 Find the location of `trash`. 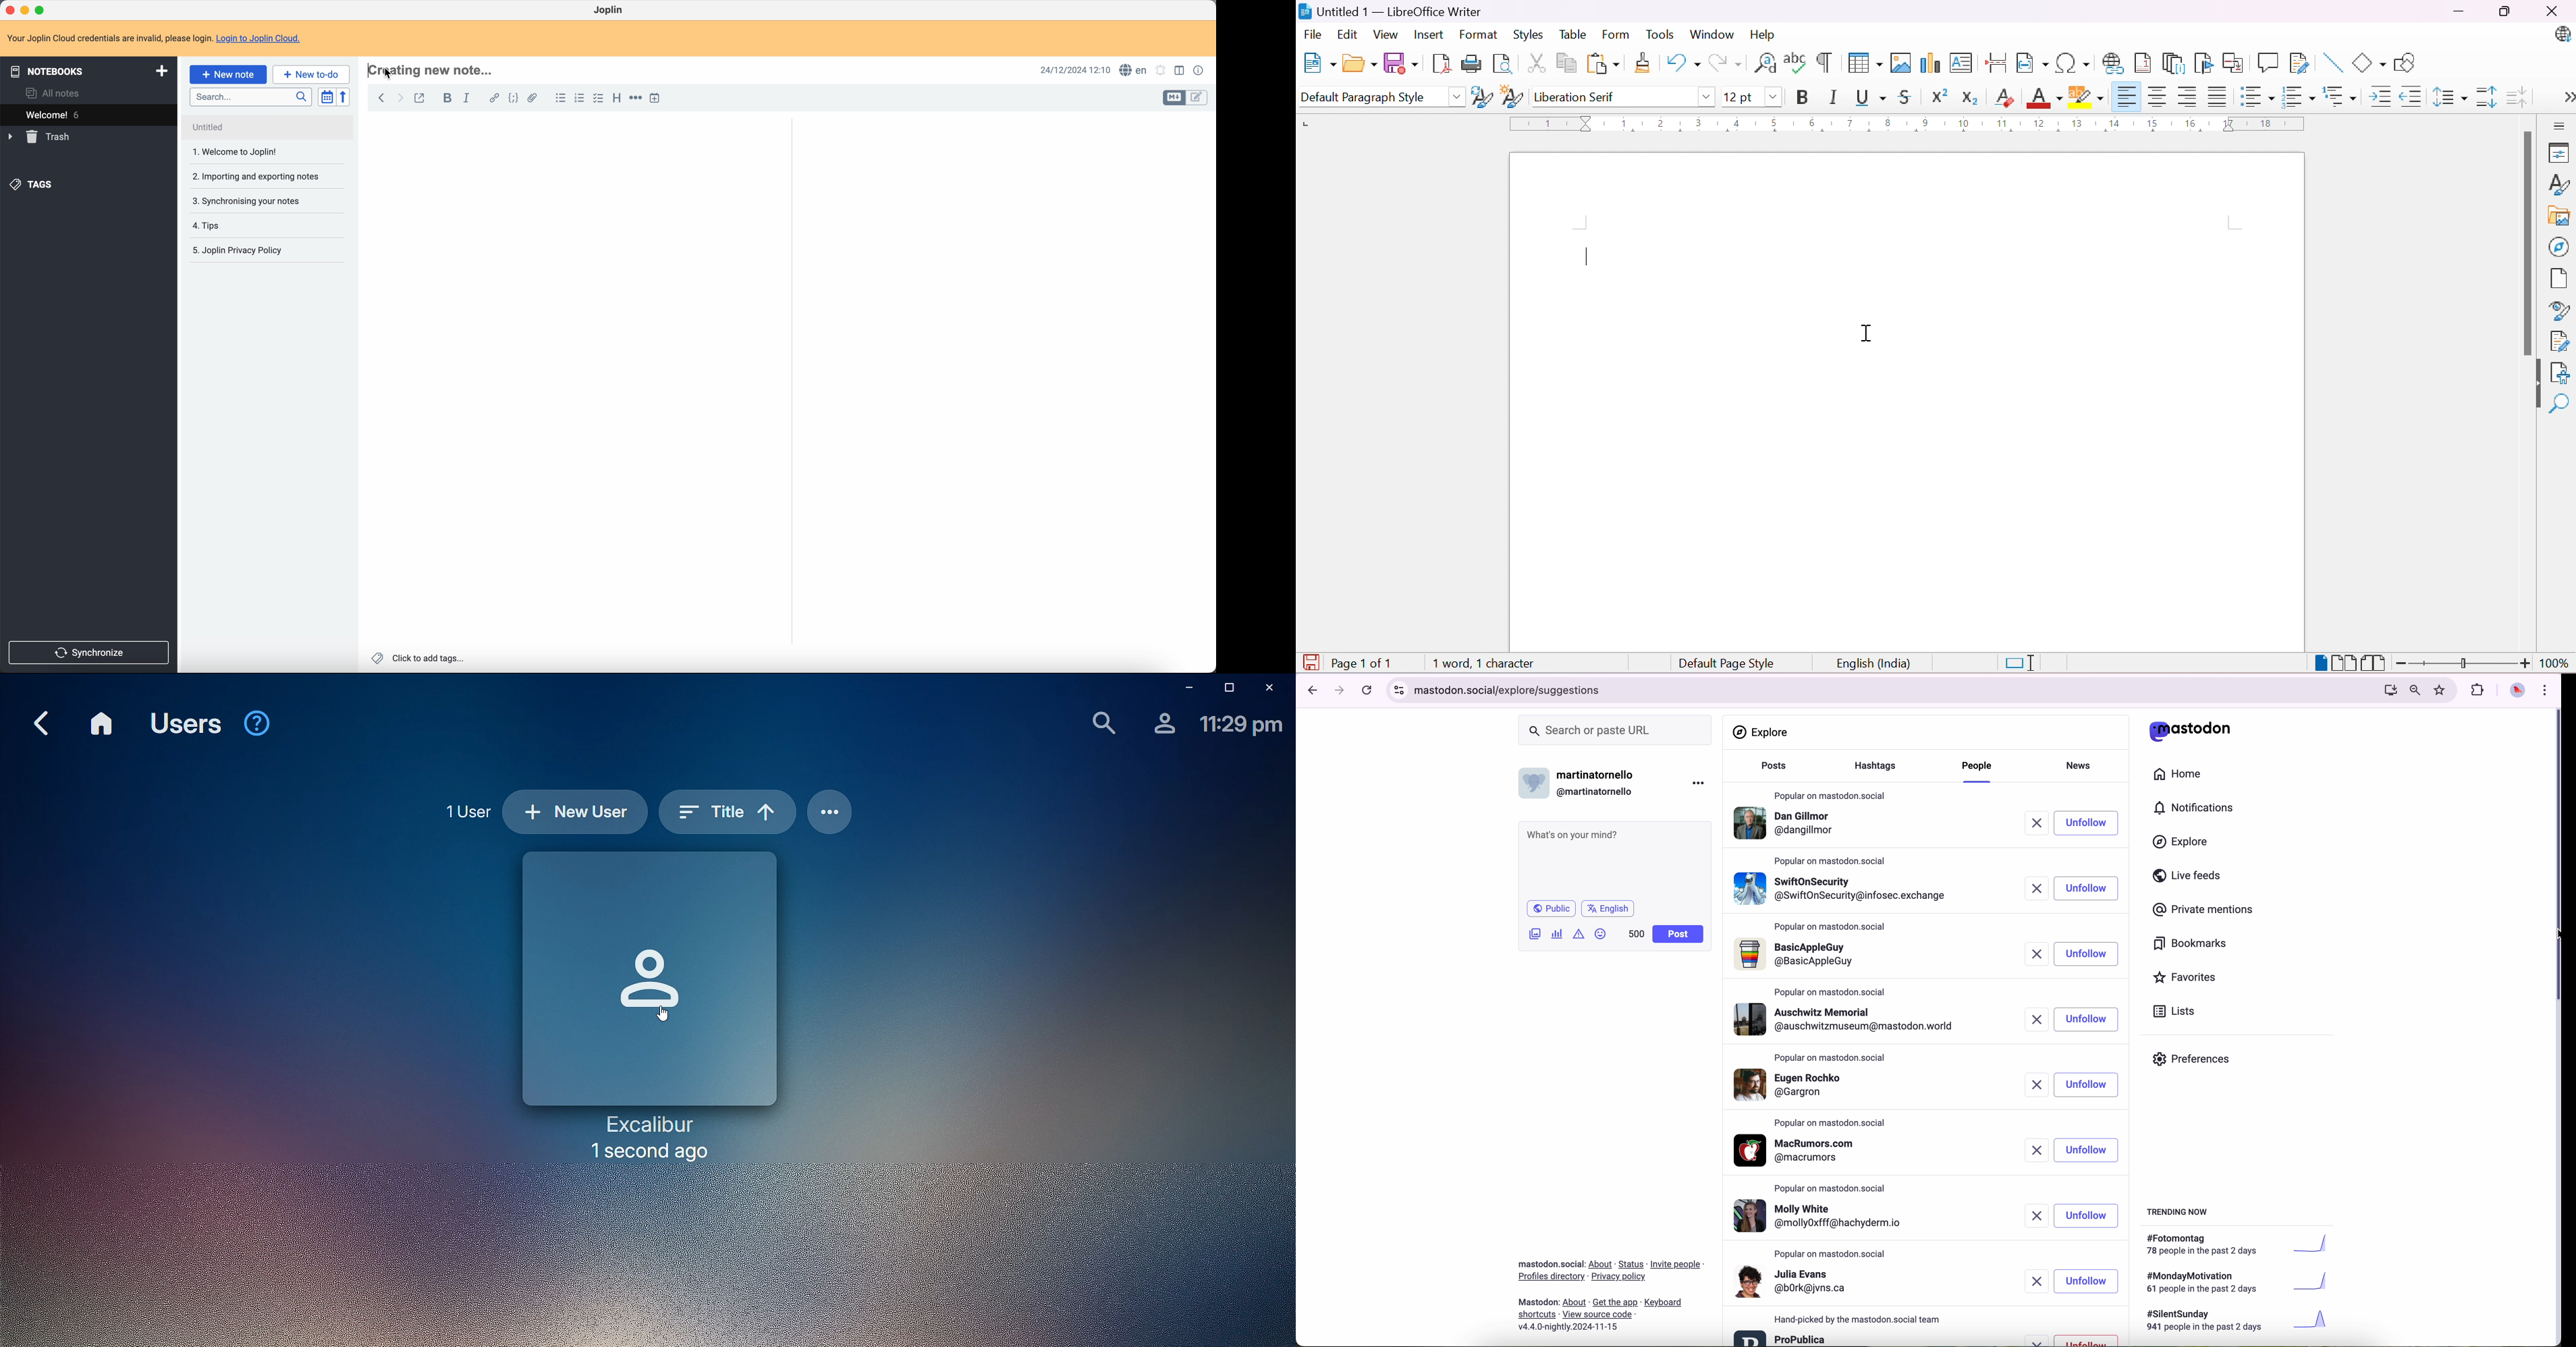

trash is located at coordinates (41, 137).